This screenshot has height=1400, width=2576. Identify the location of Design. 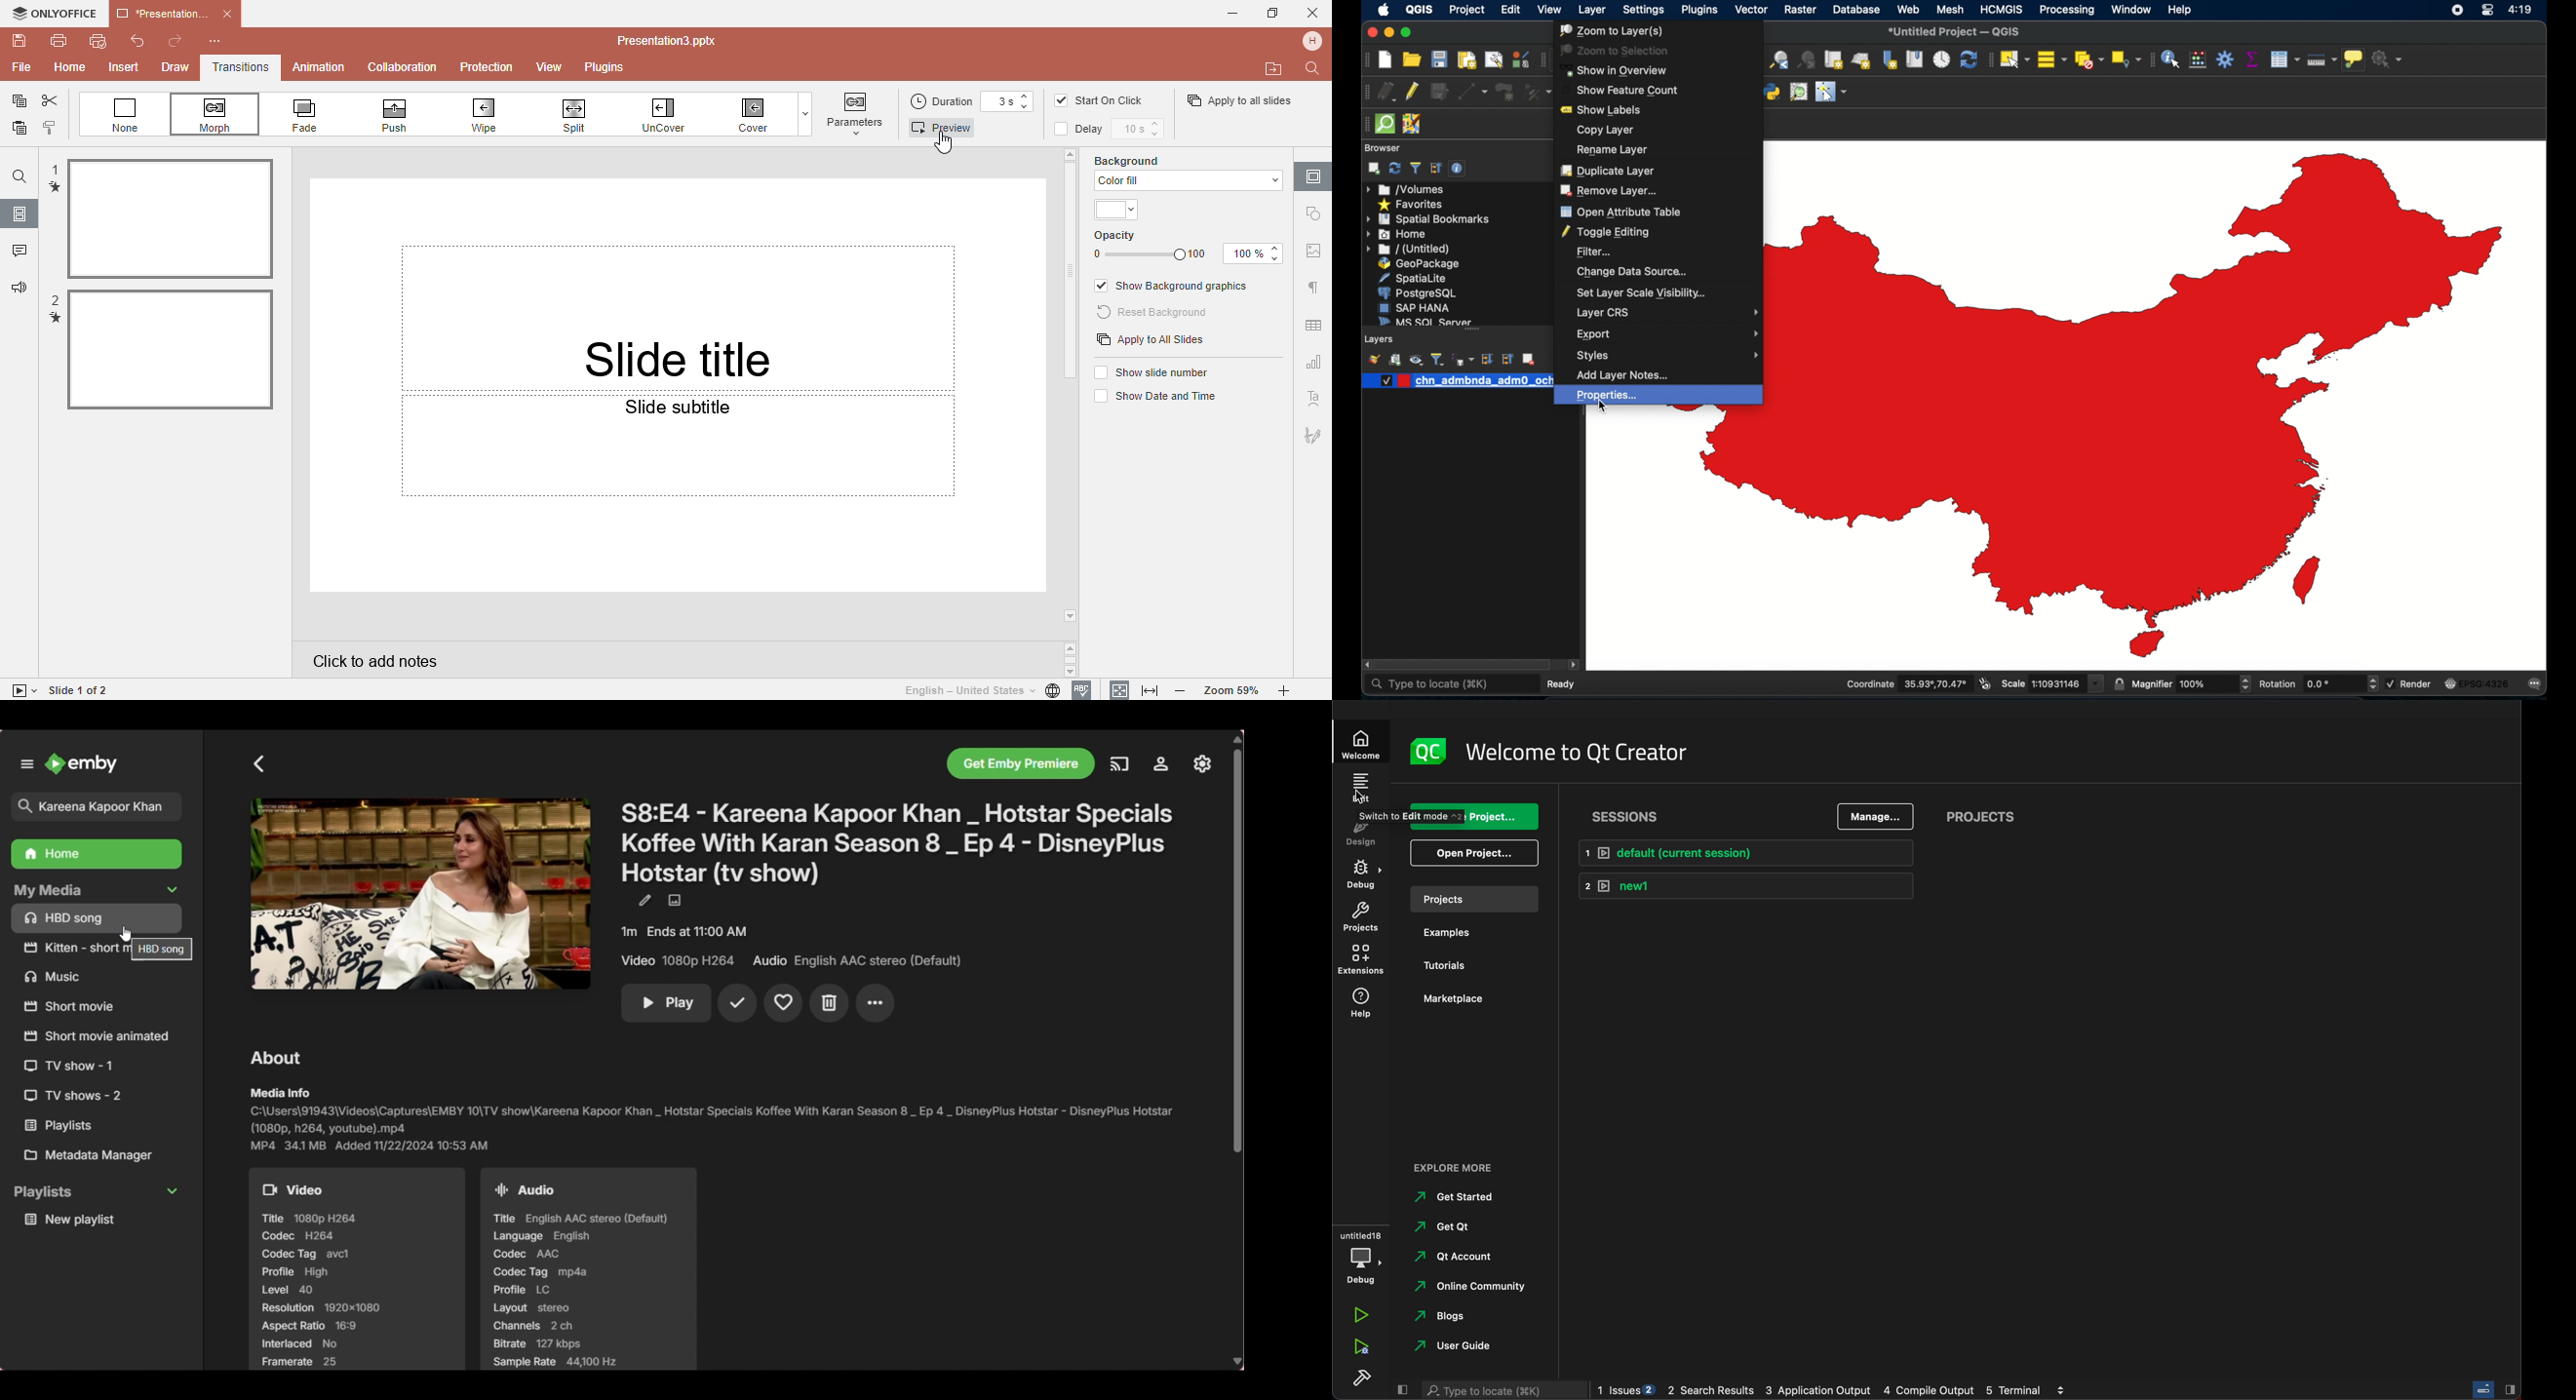
(1369, 834).